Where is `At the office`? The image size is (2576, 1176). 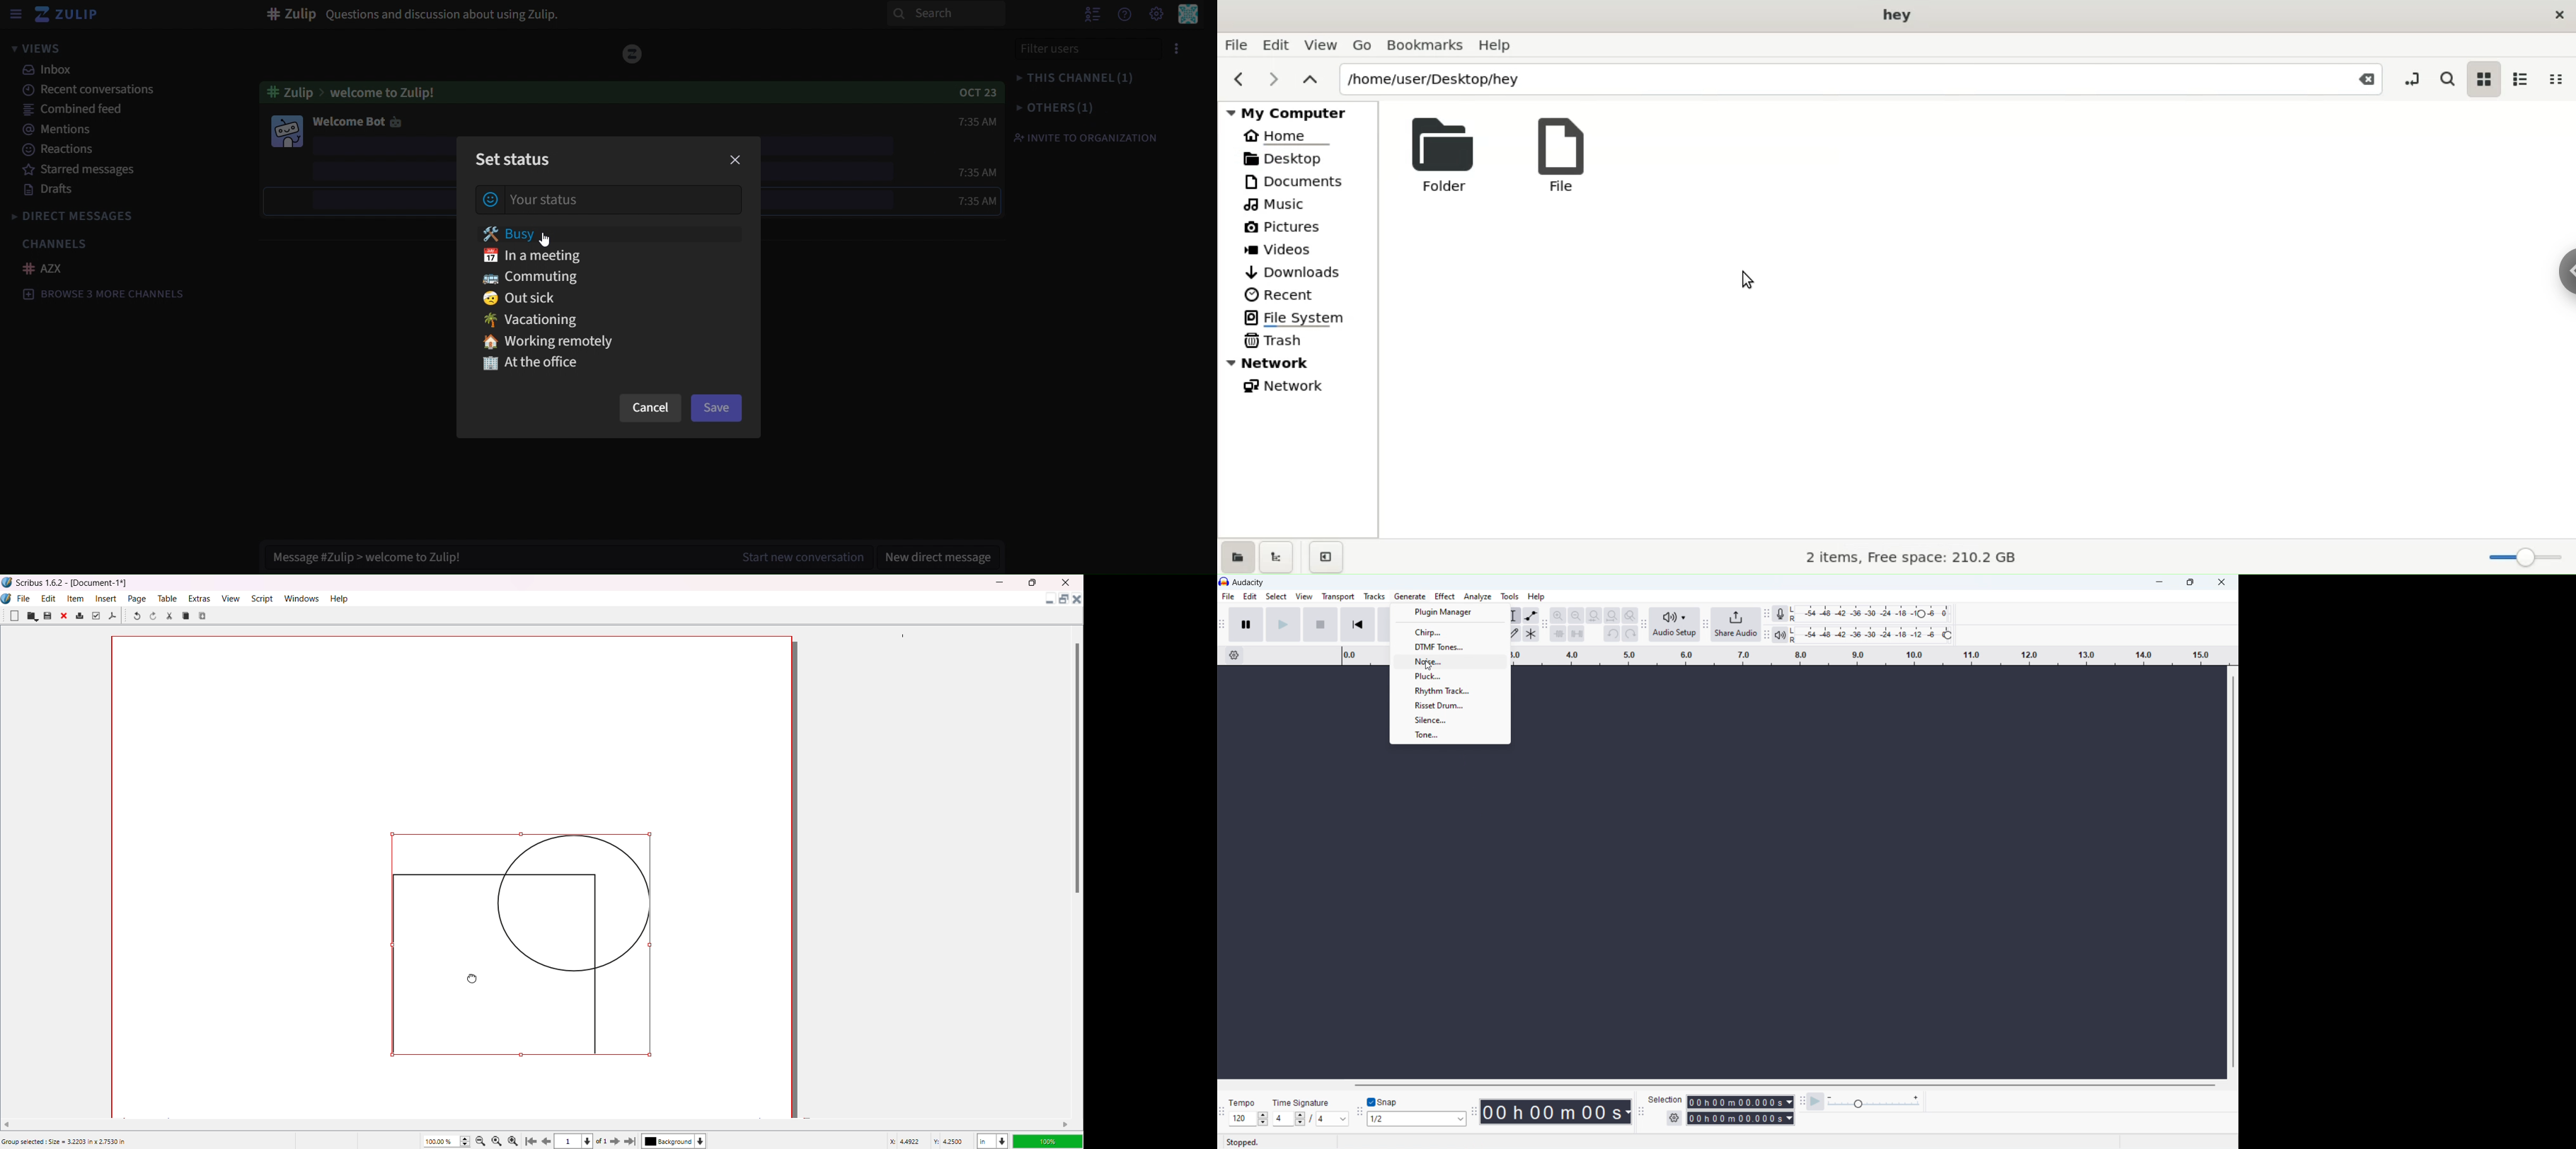 At the office is located at coordinates (530, 363).